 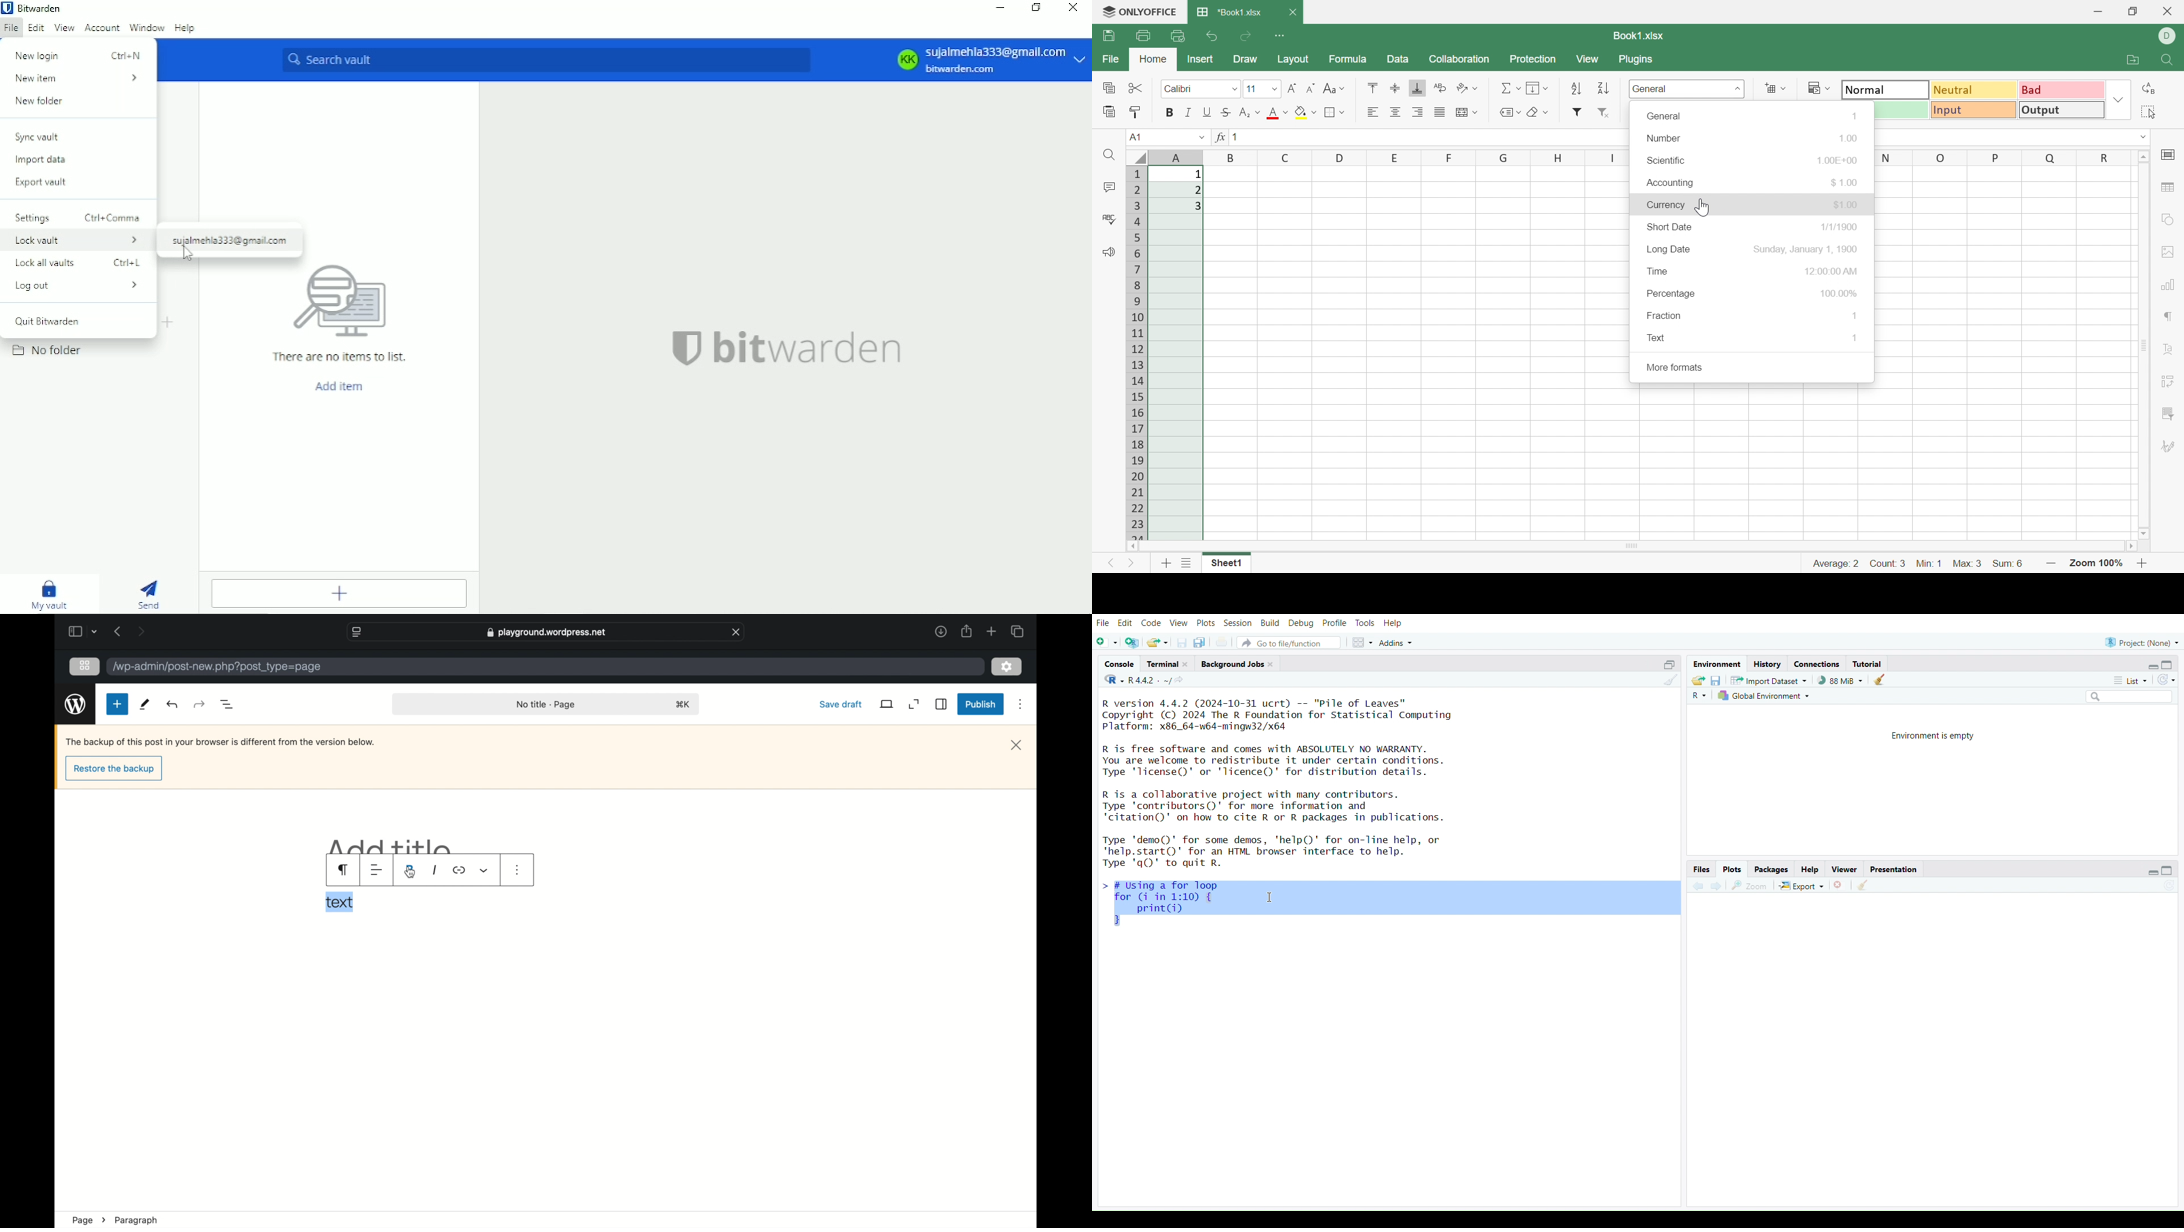 I want to click on Add item, so click(x=343, y=595).